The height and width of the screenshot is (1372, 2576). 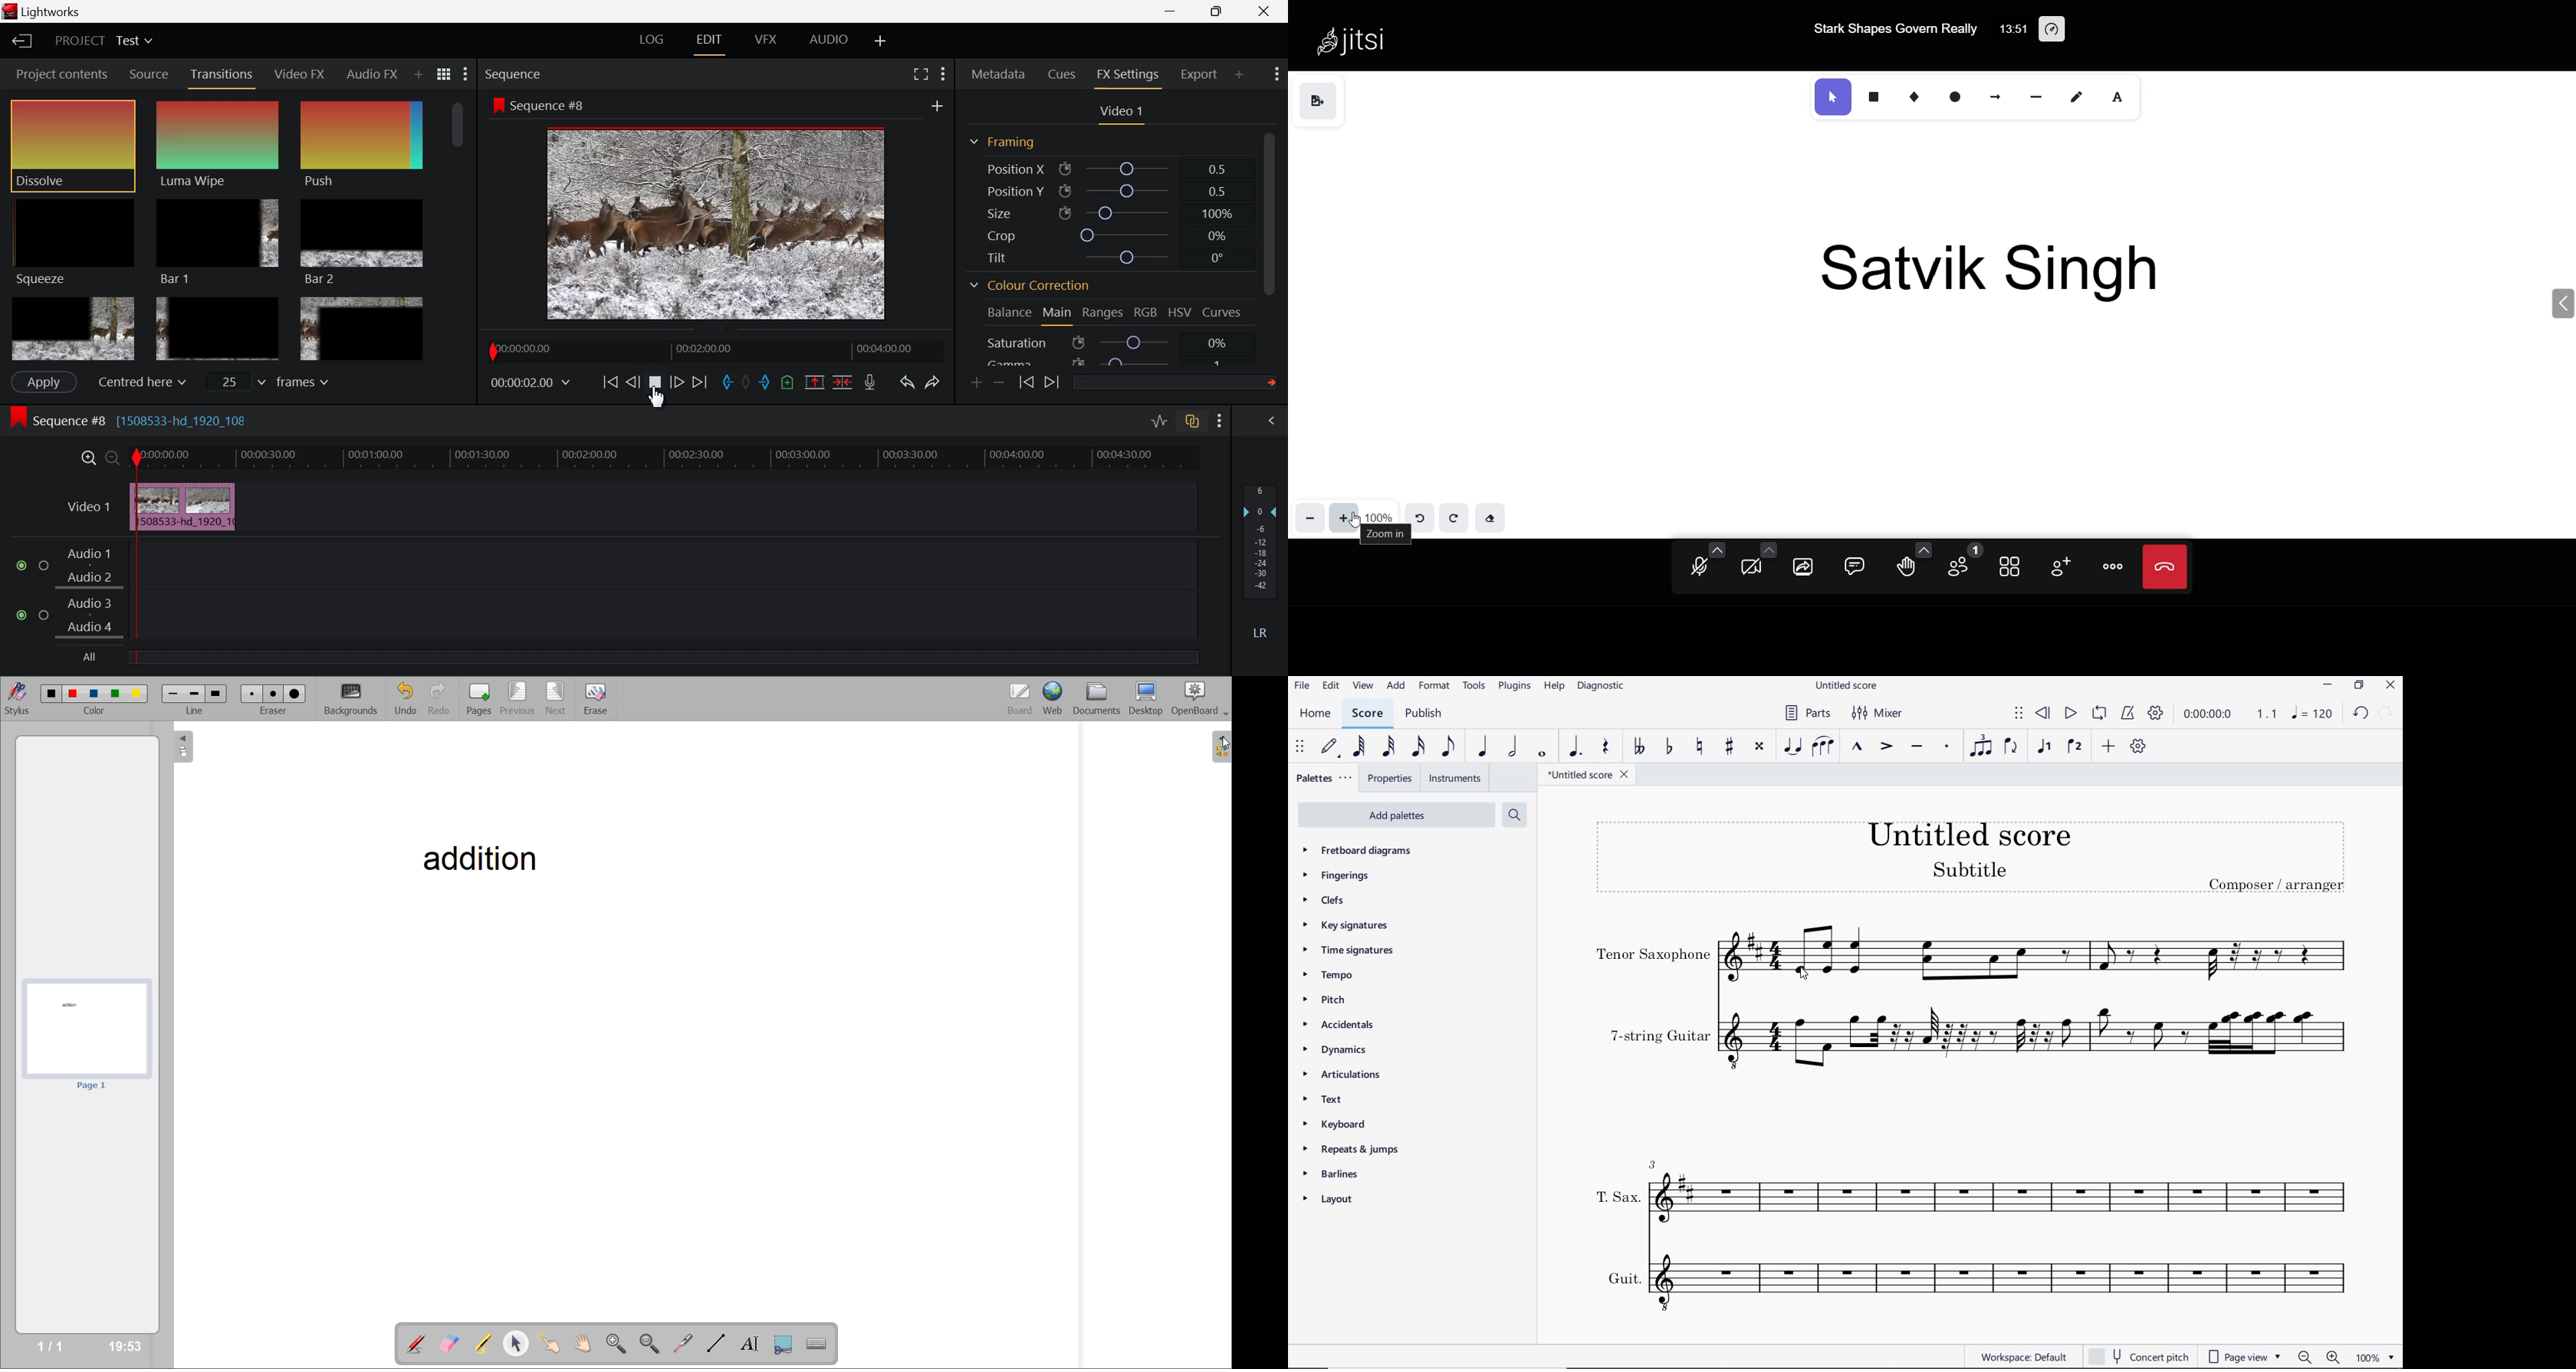 I want to click on Squeeze, so click(x=72, y=241).